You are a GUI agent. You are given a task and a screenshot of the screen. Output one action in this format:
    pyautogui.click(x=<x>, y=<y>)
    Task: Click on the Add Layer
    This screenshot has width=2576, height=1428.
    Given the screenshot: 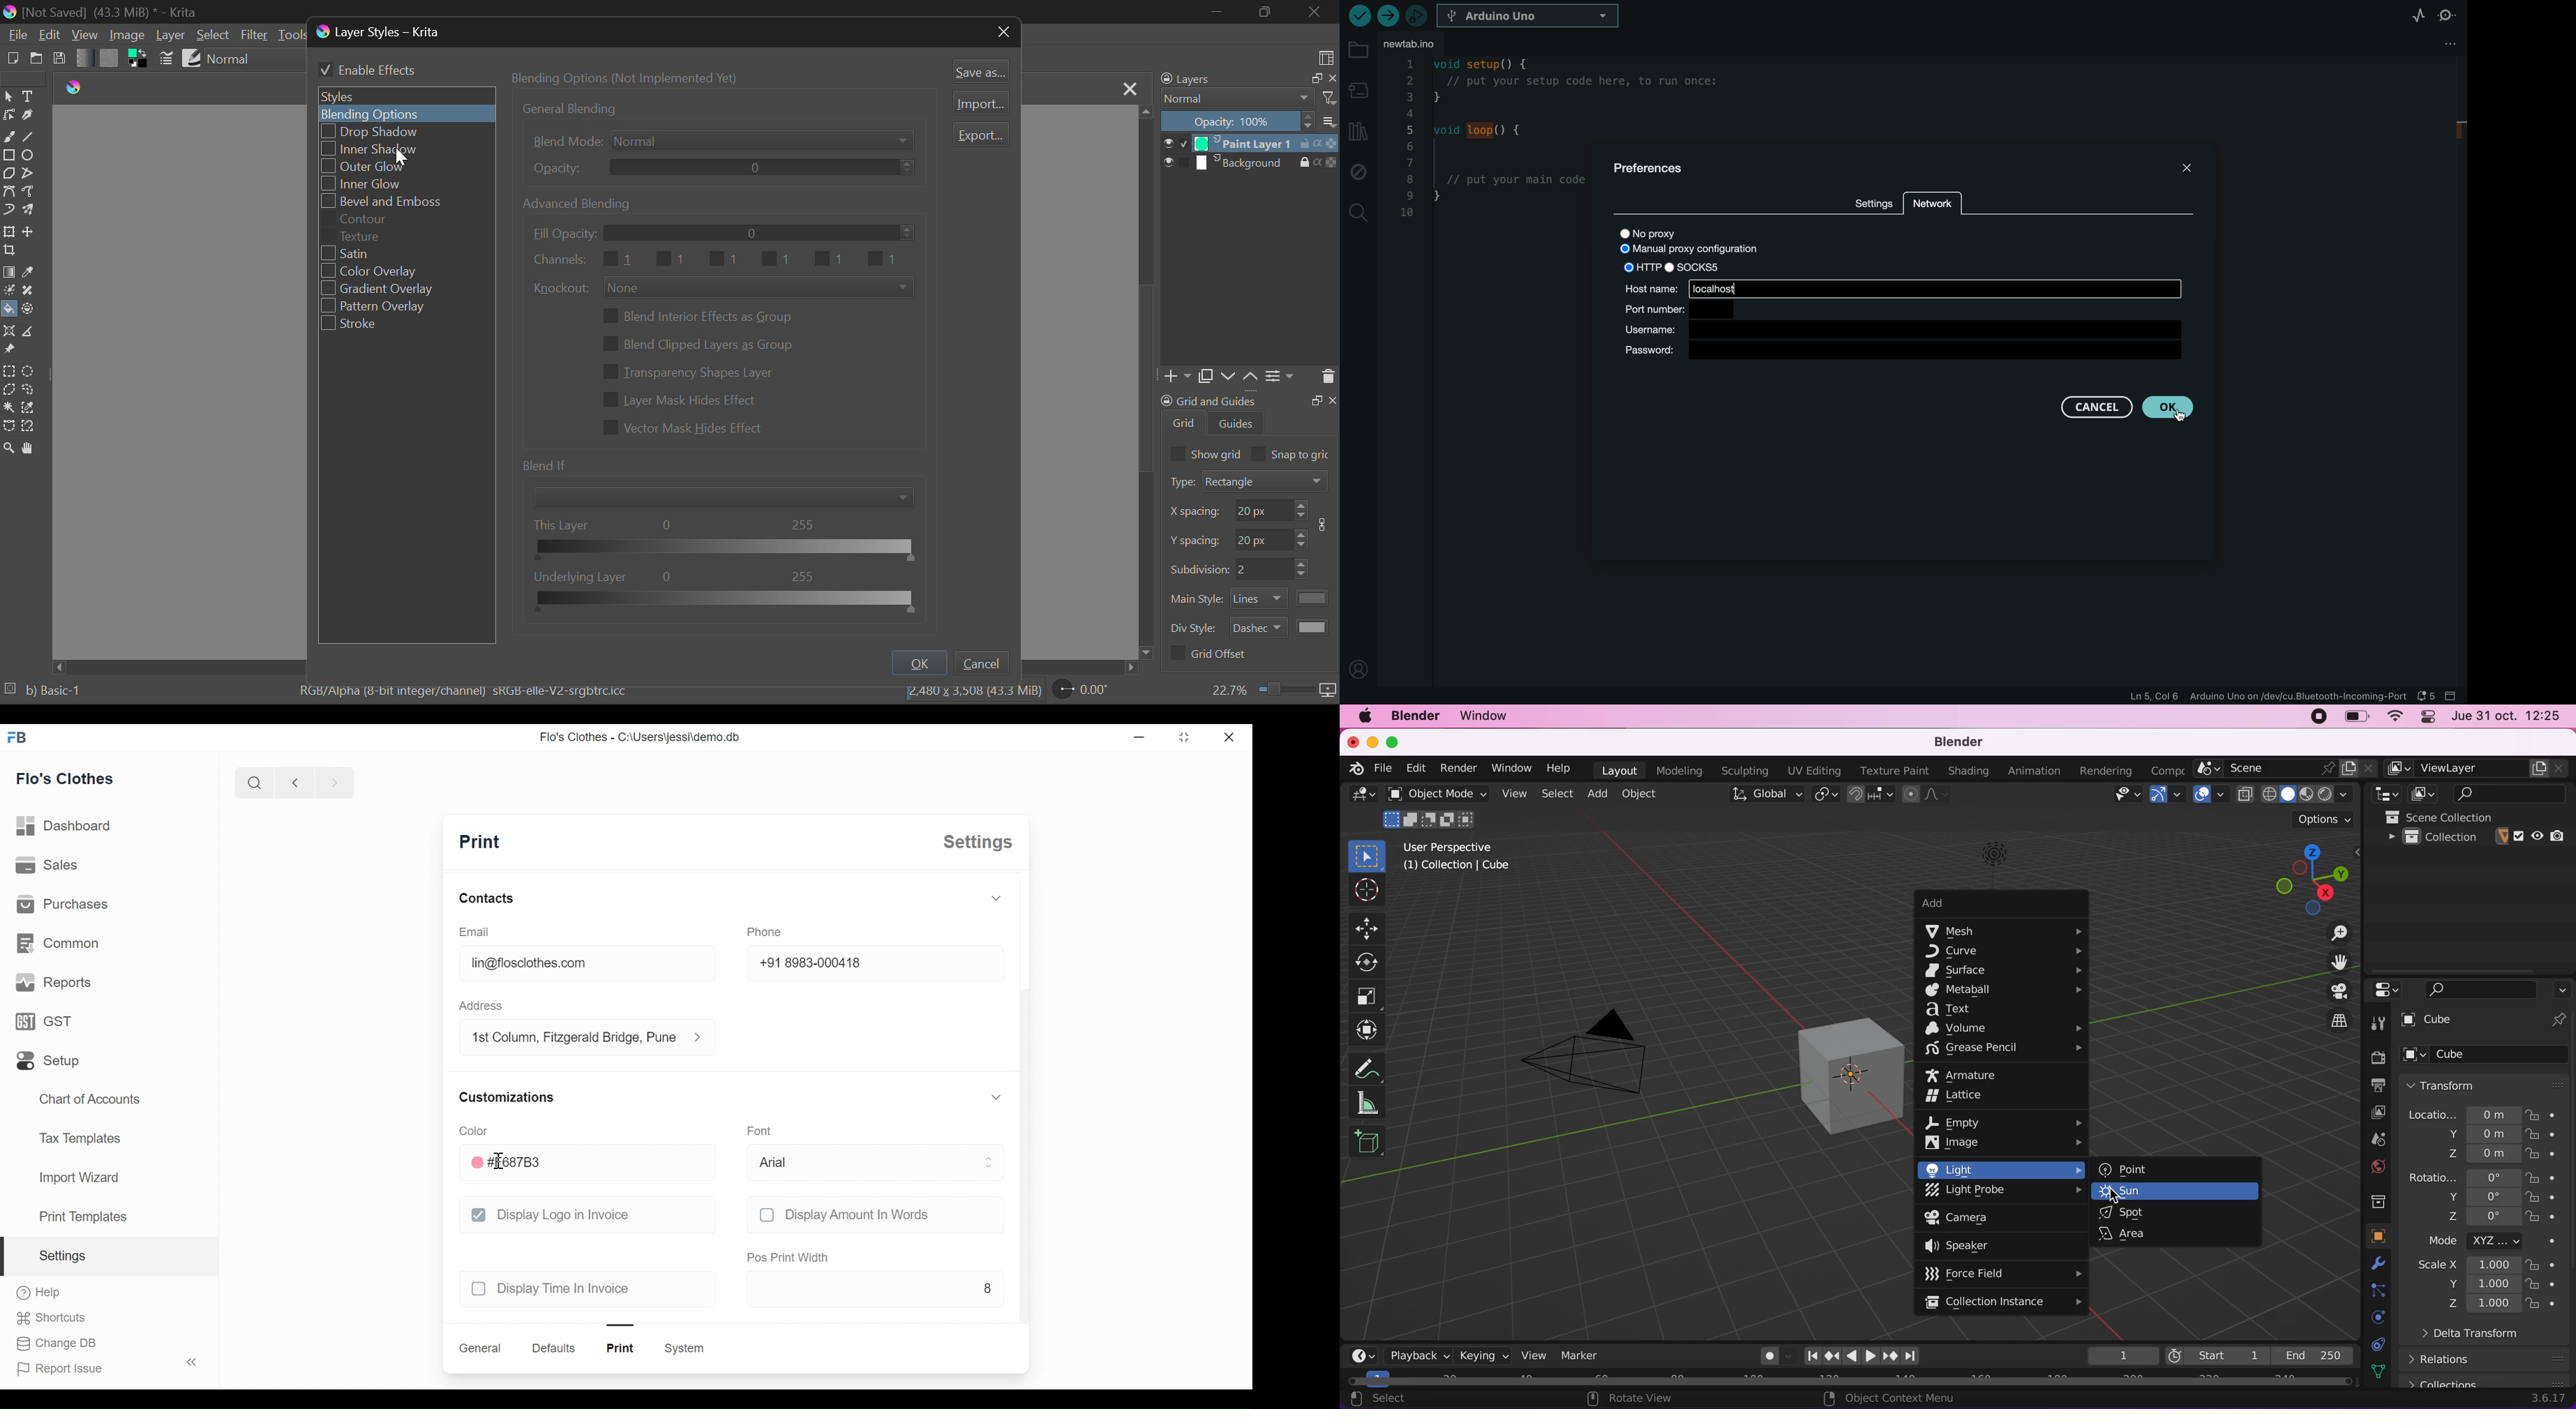 What is the action you would take?
    pyautogui.click(x=1179, y=377)
    